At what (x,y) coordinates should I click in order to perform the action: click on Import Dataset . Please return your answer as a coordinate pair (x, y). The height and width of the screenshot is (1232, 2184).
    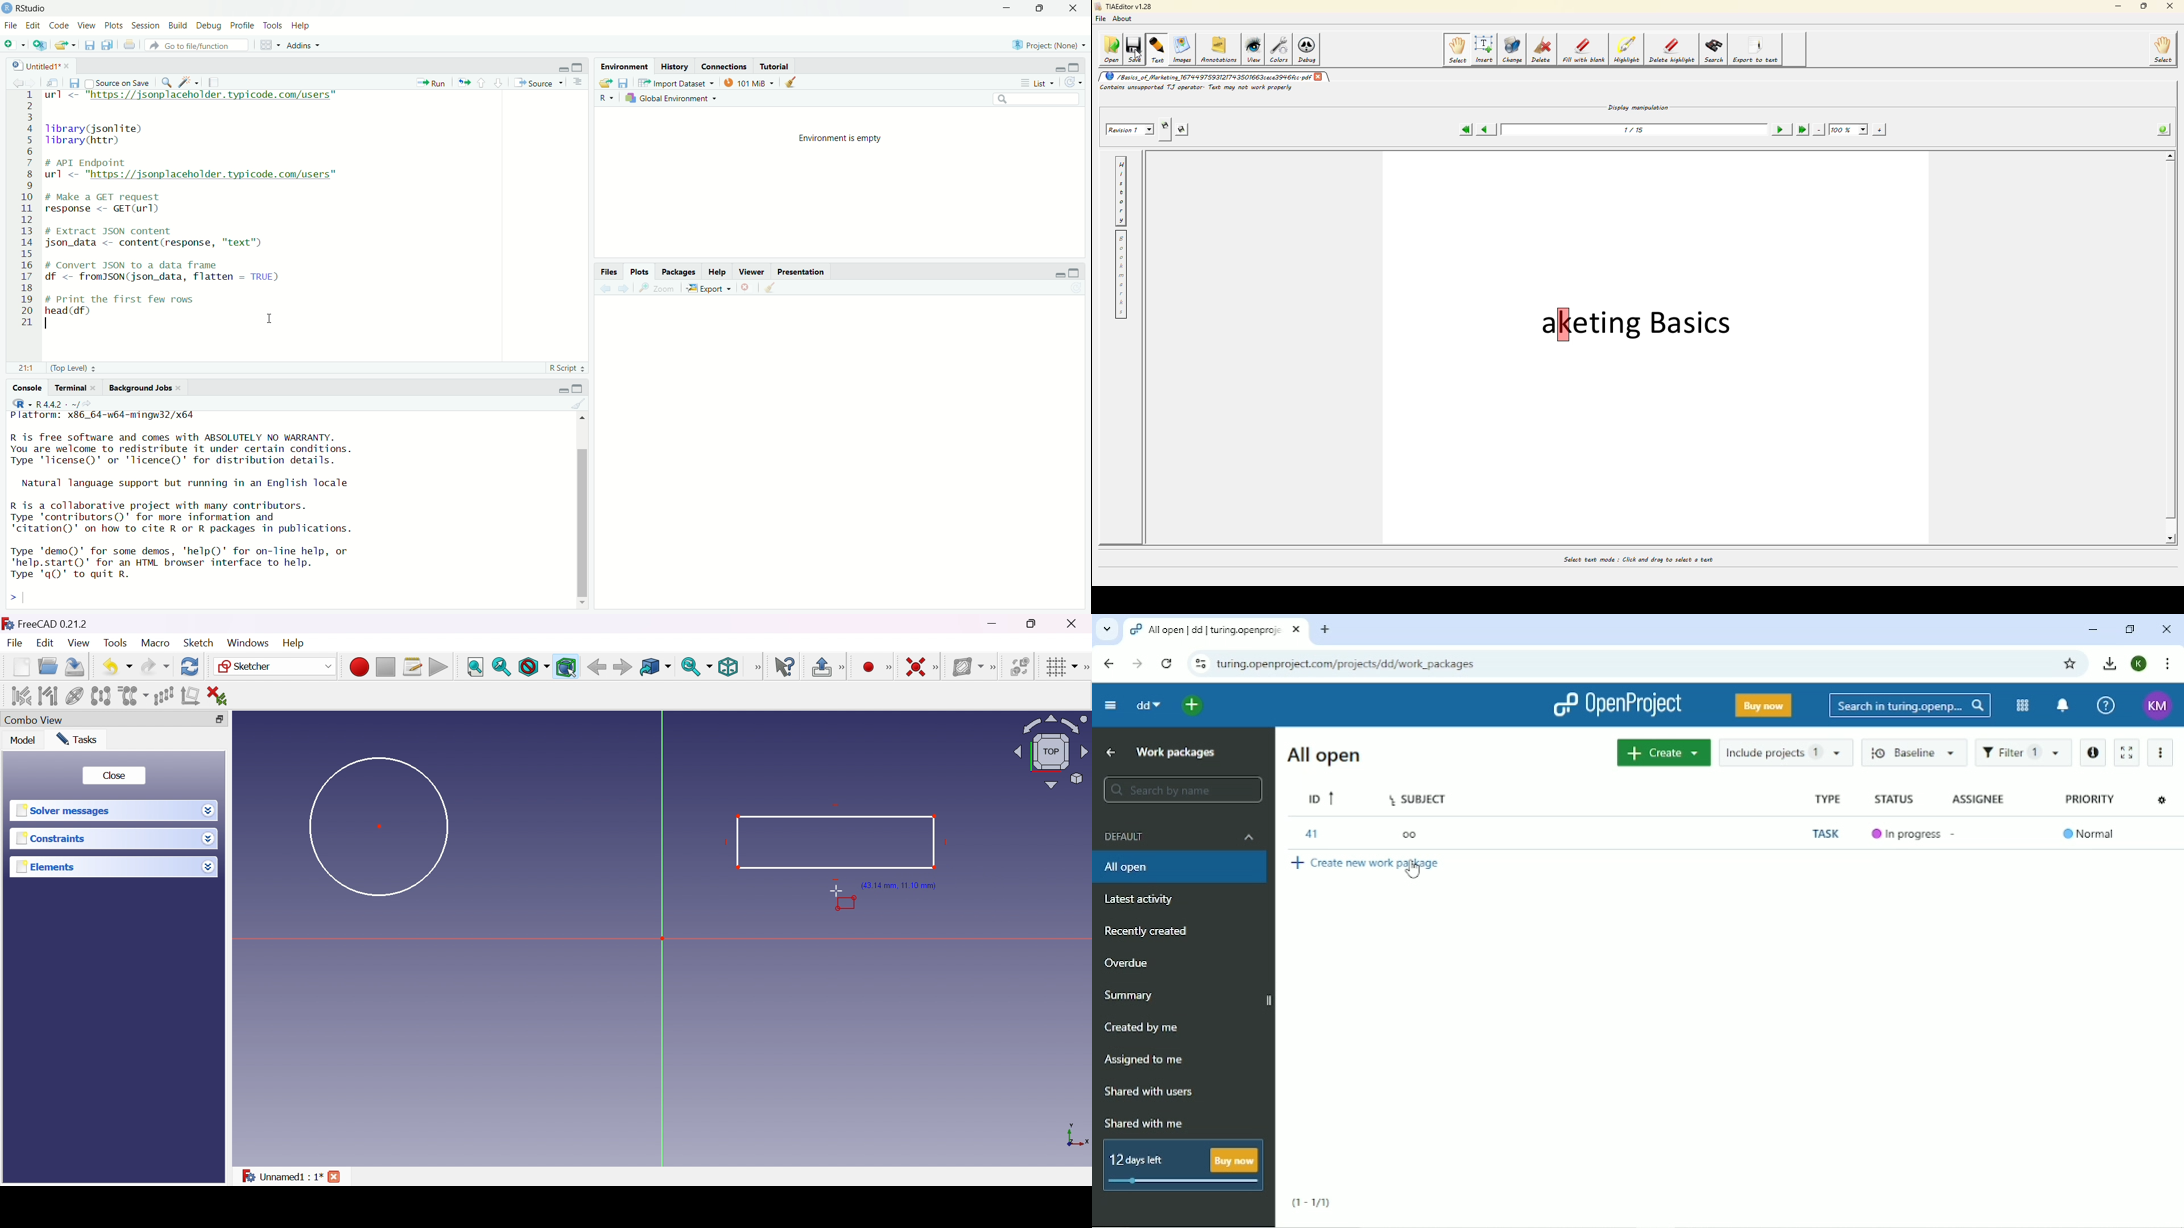
    Looking at the image, I should click on (677, 83).